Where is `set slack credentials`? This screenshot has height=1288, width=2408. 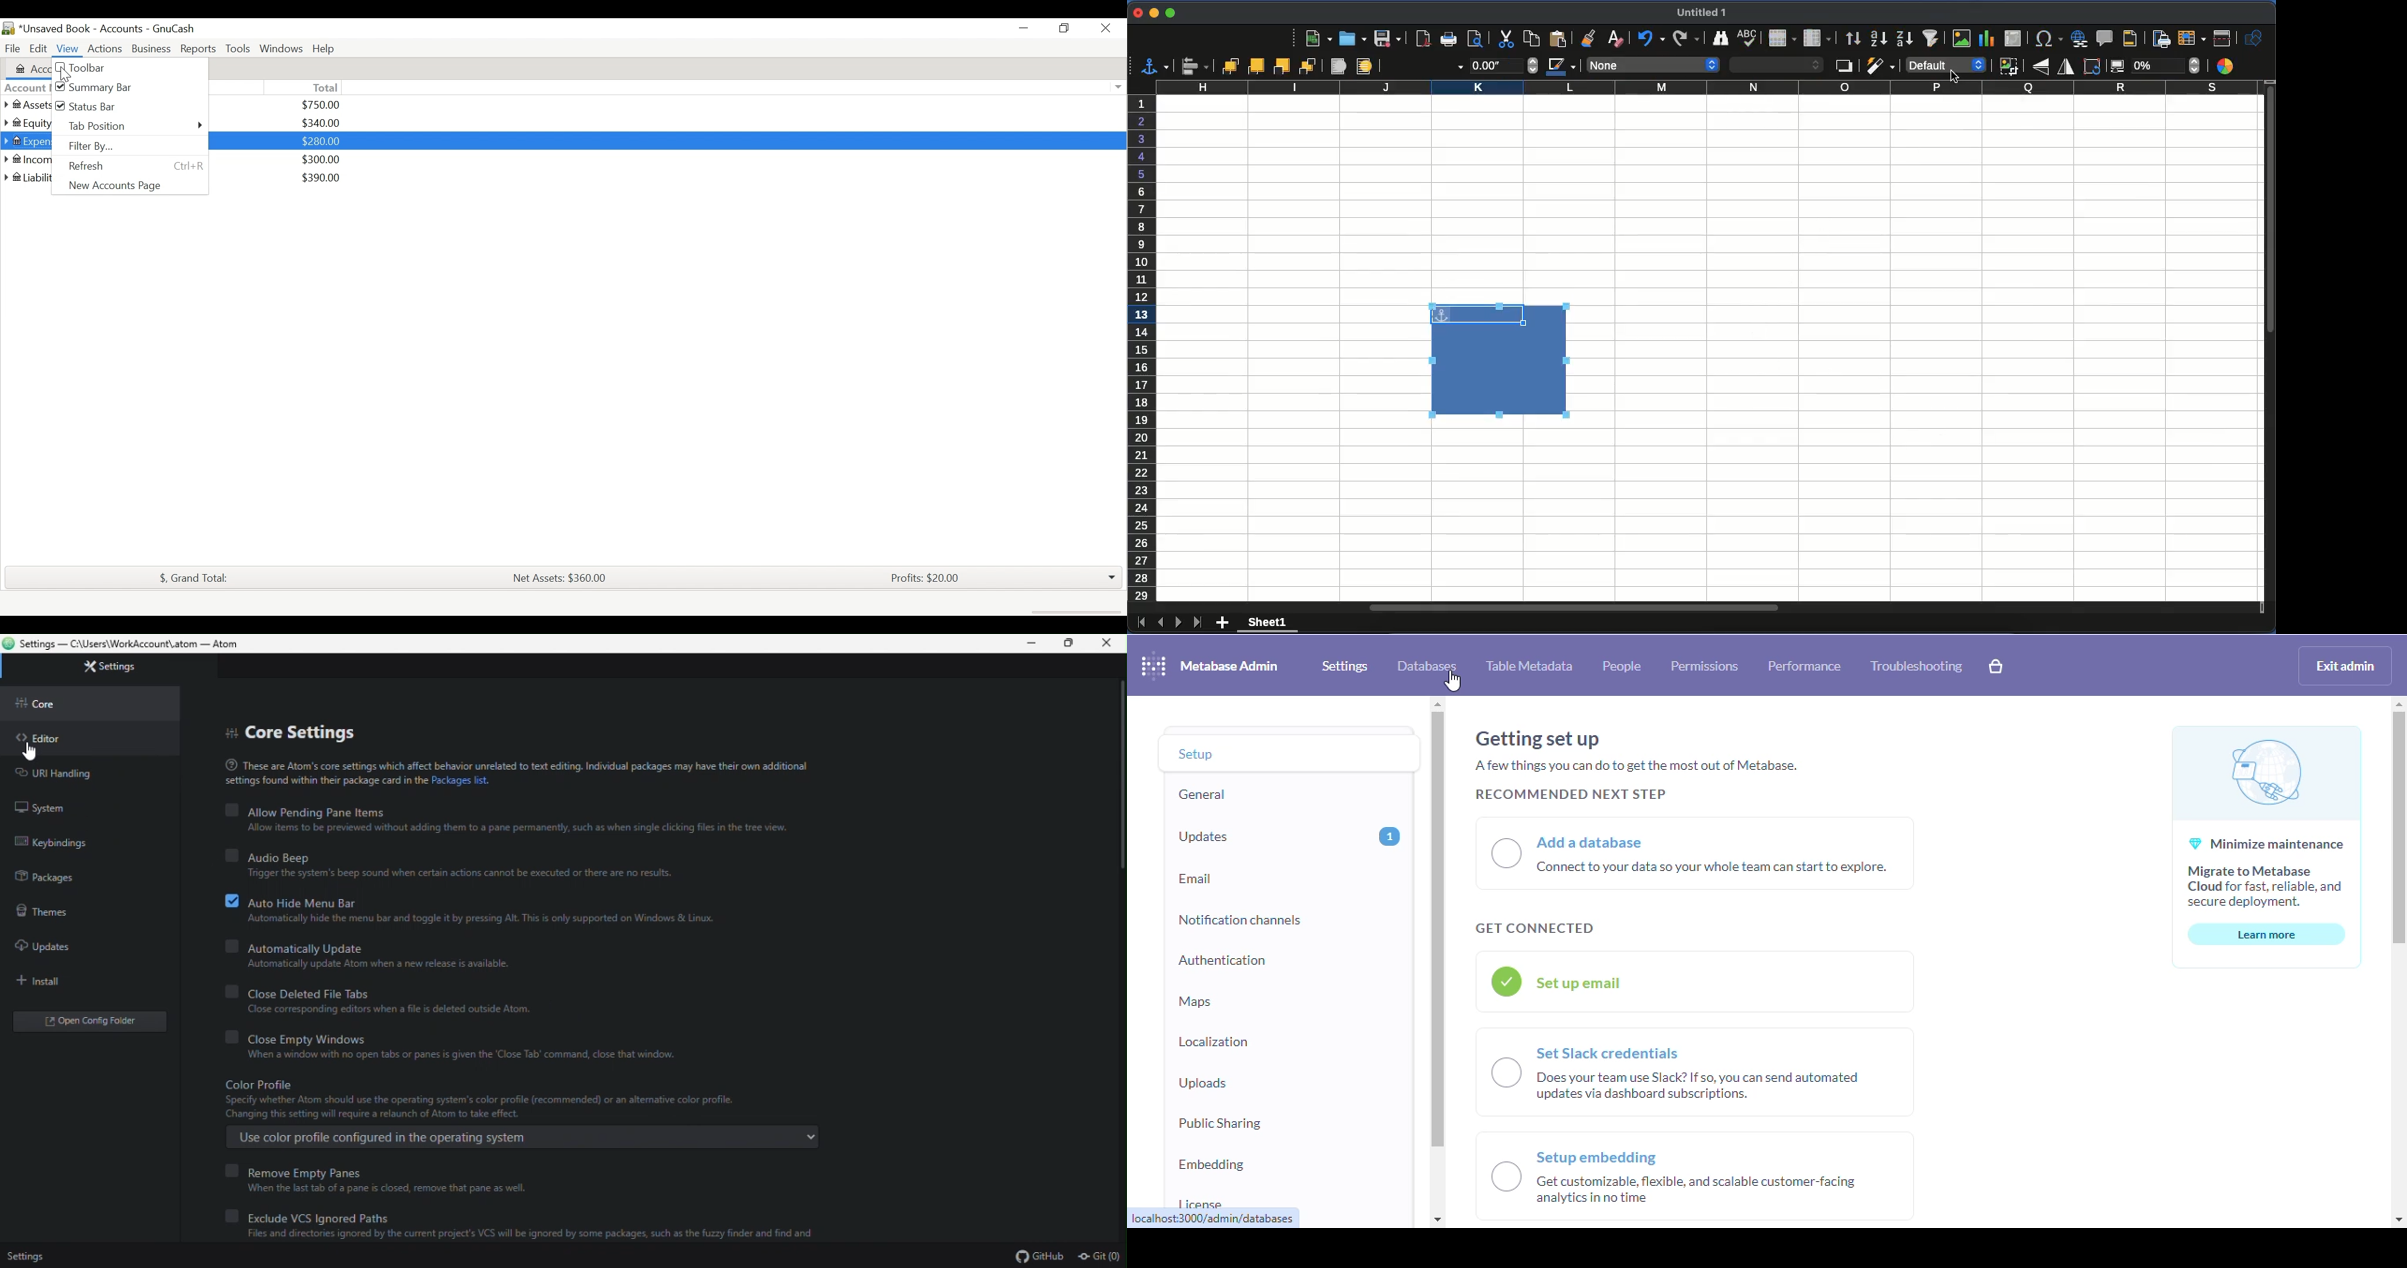
set slack credentials is located at coordinates (1695, 1072).